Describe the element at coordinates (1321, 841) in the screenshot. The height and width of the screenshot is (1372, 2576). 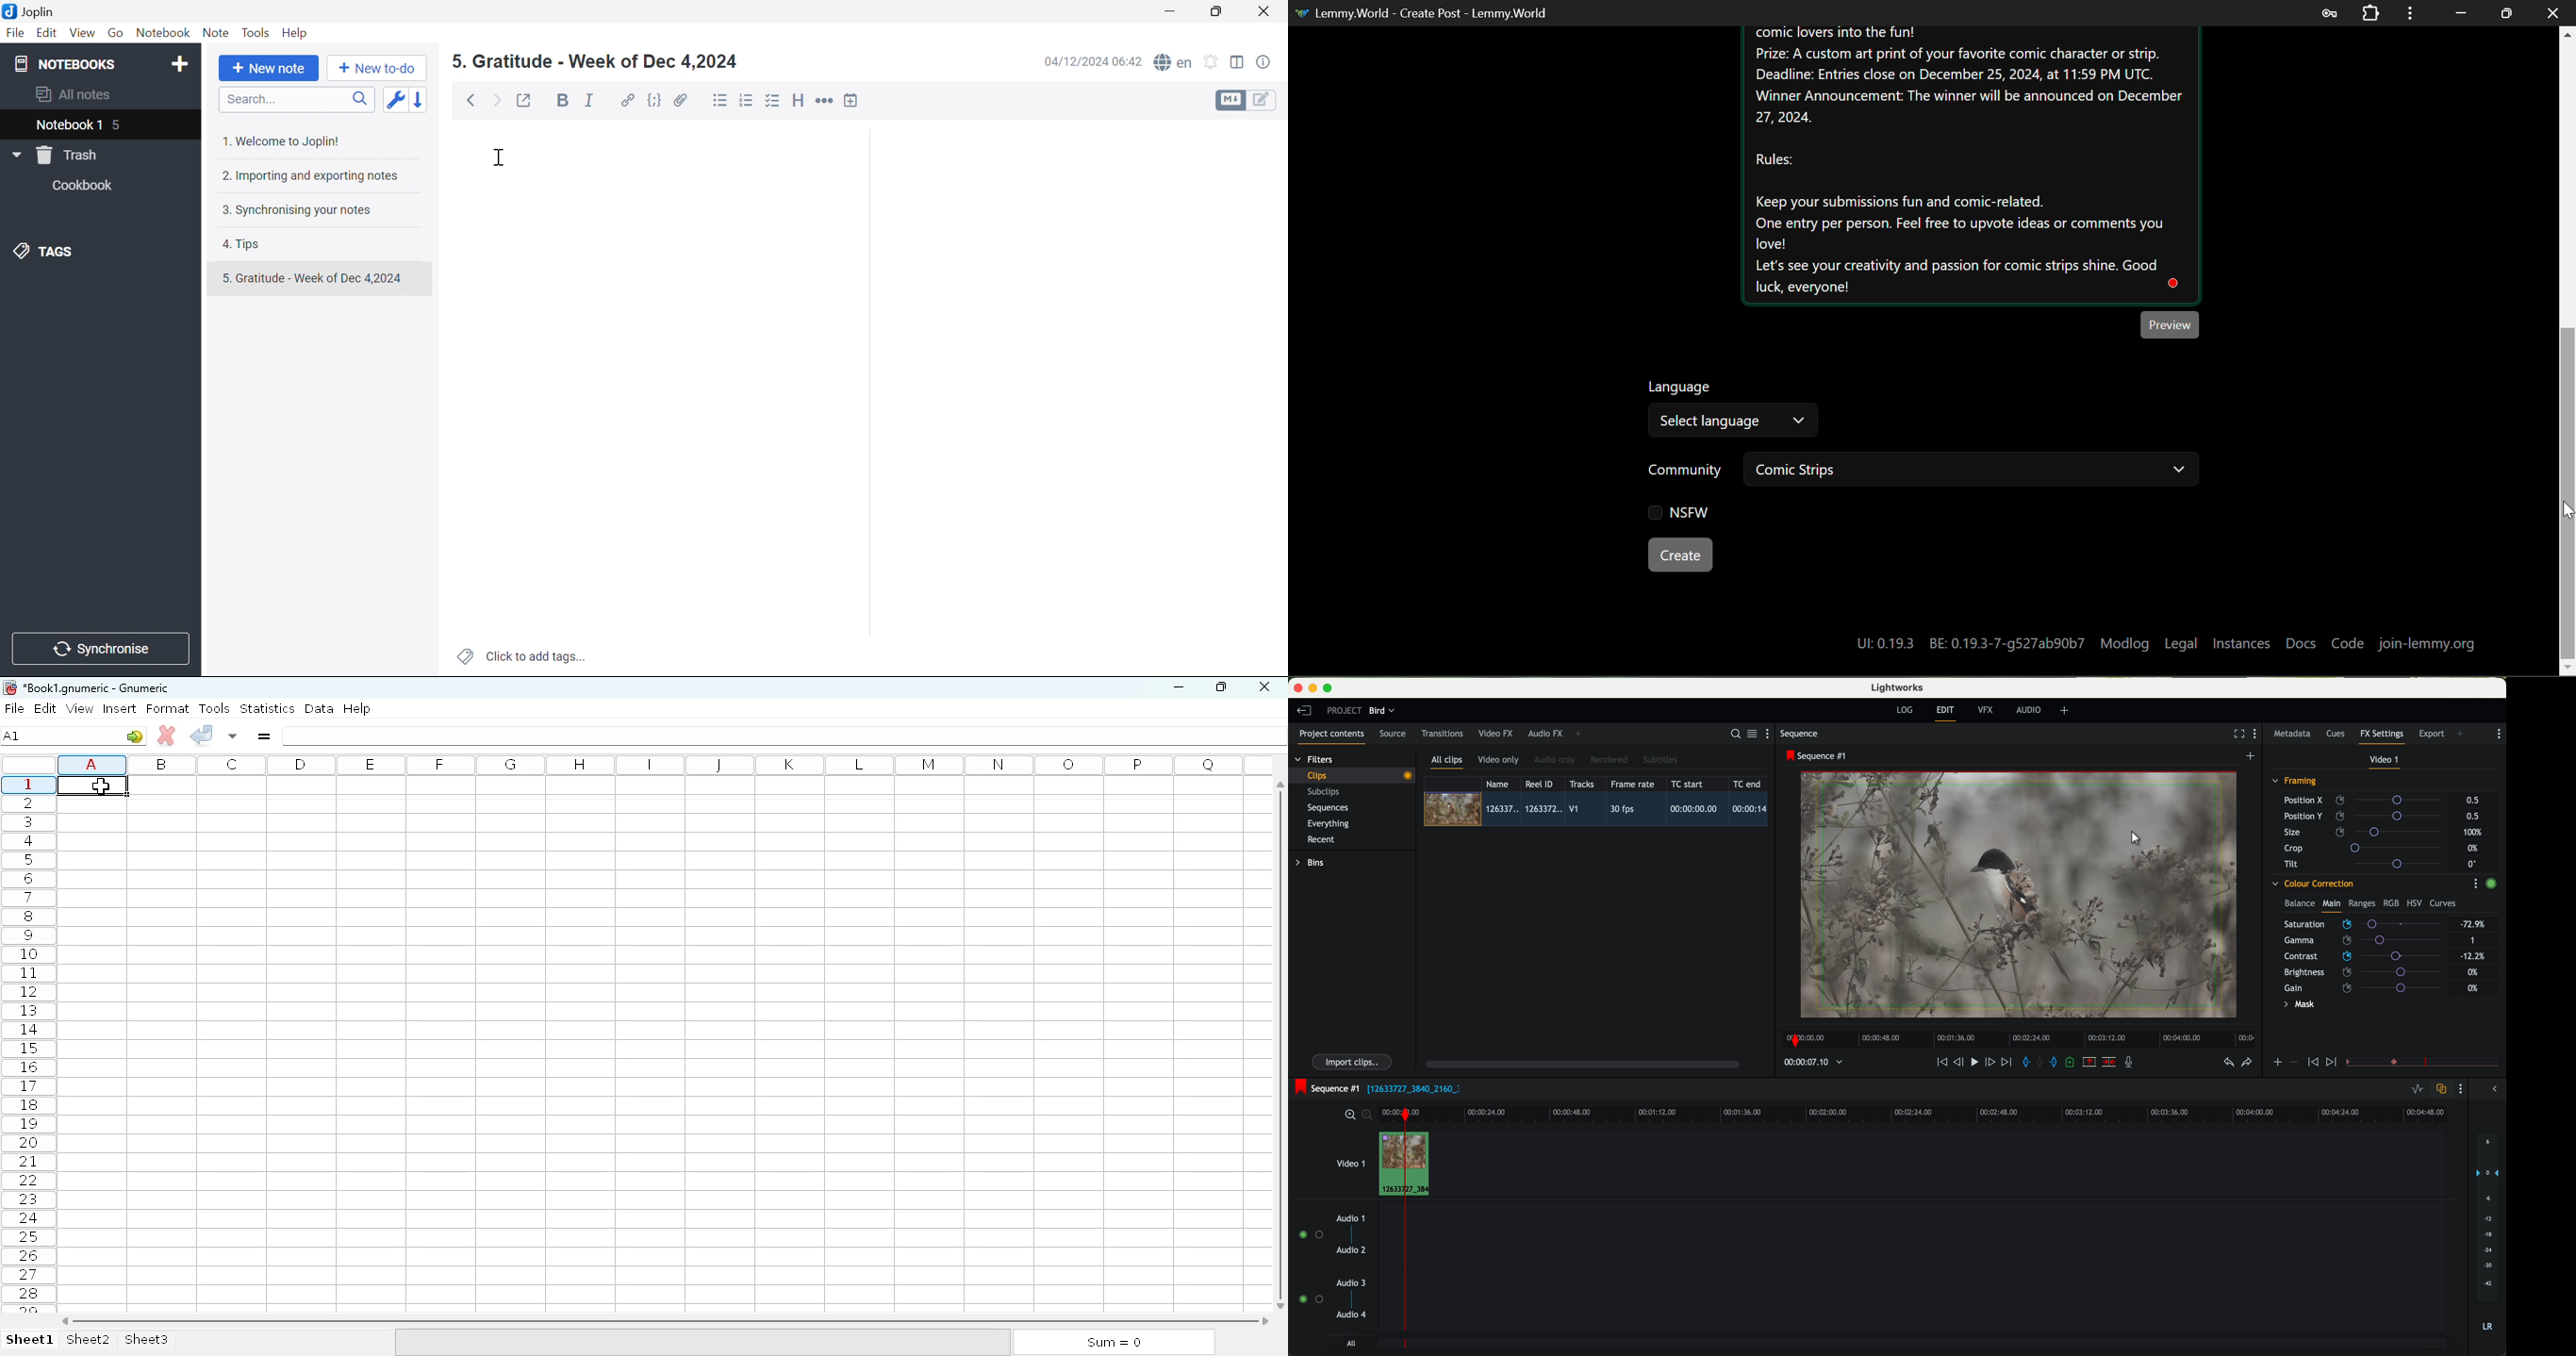
I see `recent` at that location.